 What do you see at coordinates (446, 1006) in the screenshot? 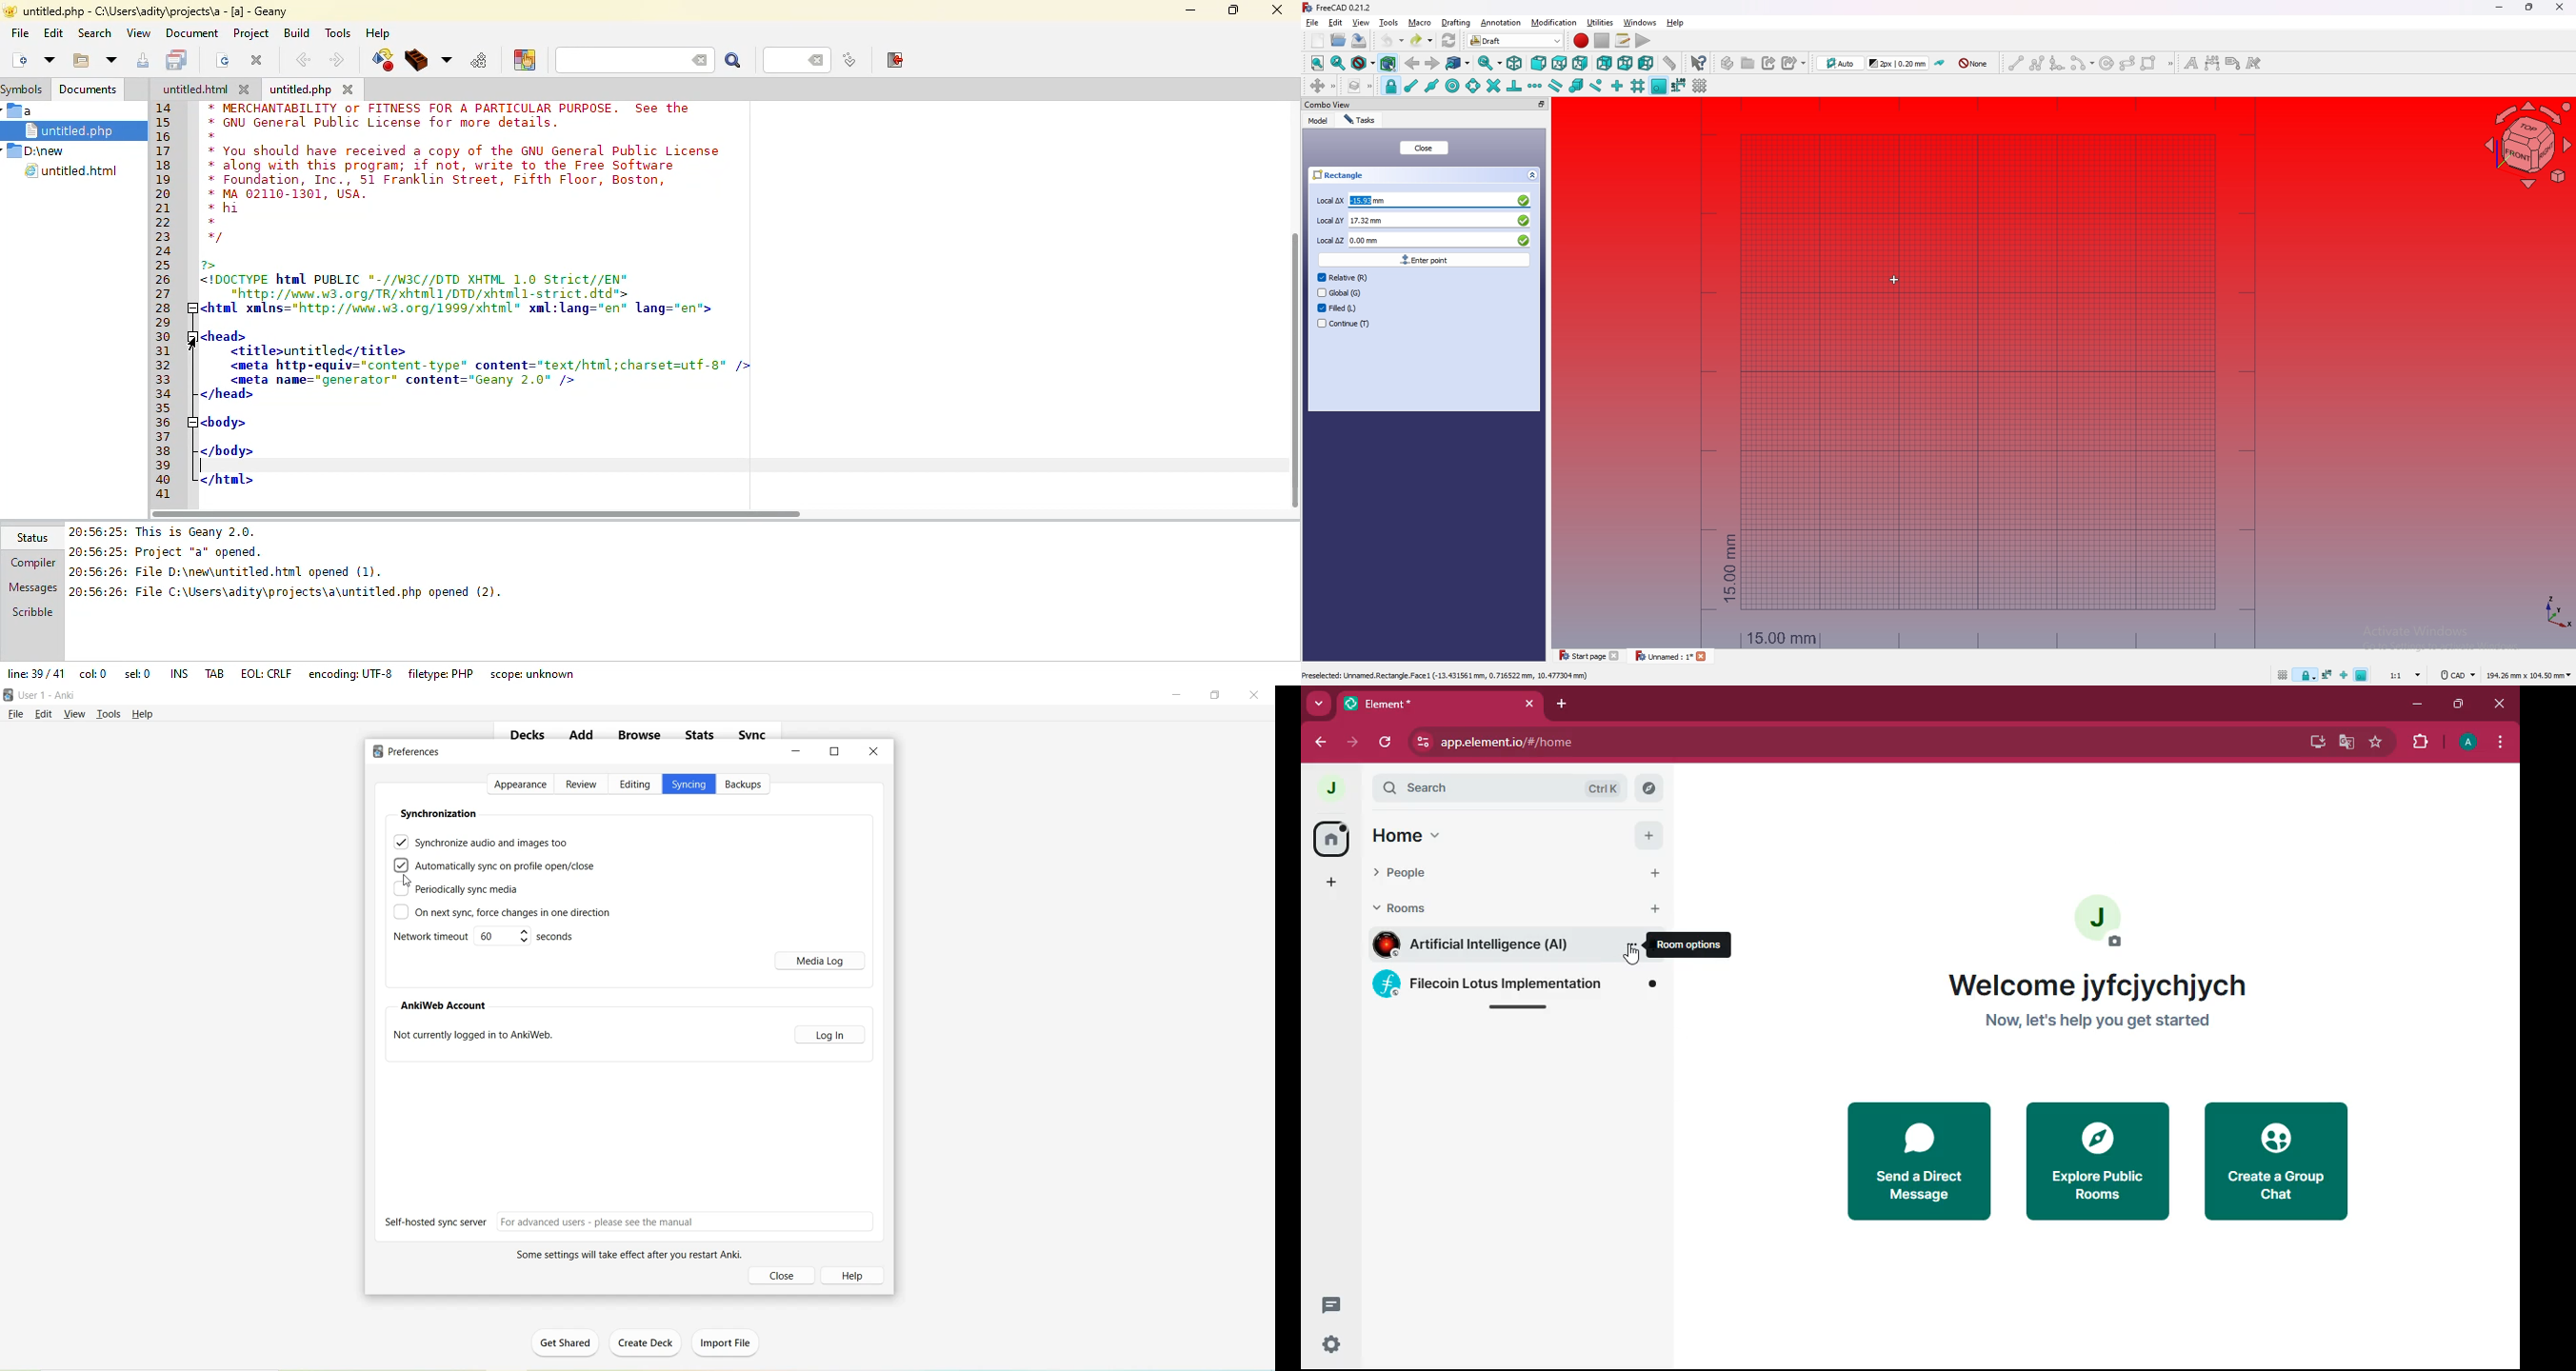
I see `AnkiWeb Account` at bounding box center [446, 1006].